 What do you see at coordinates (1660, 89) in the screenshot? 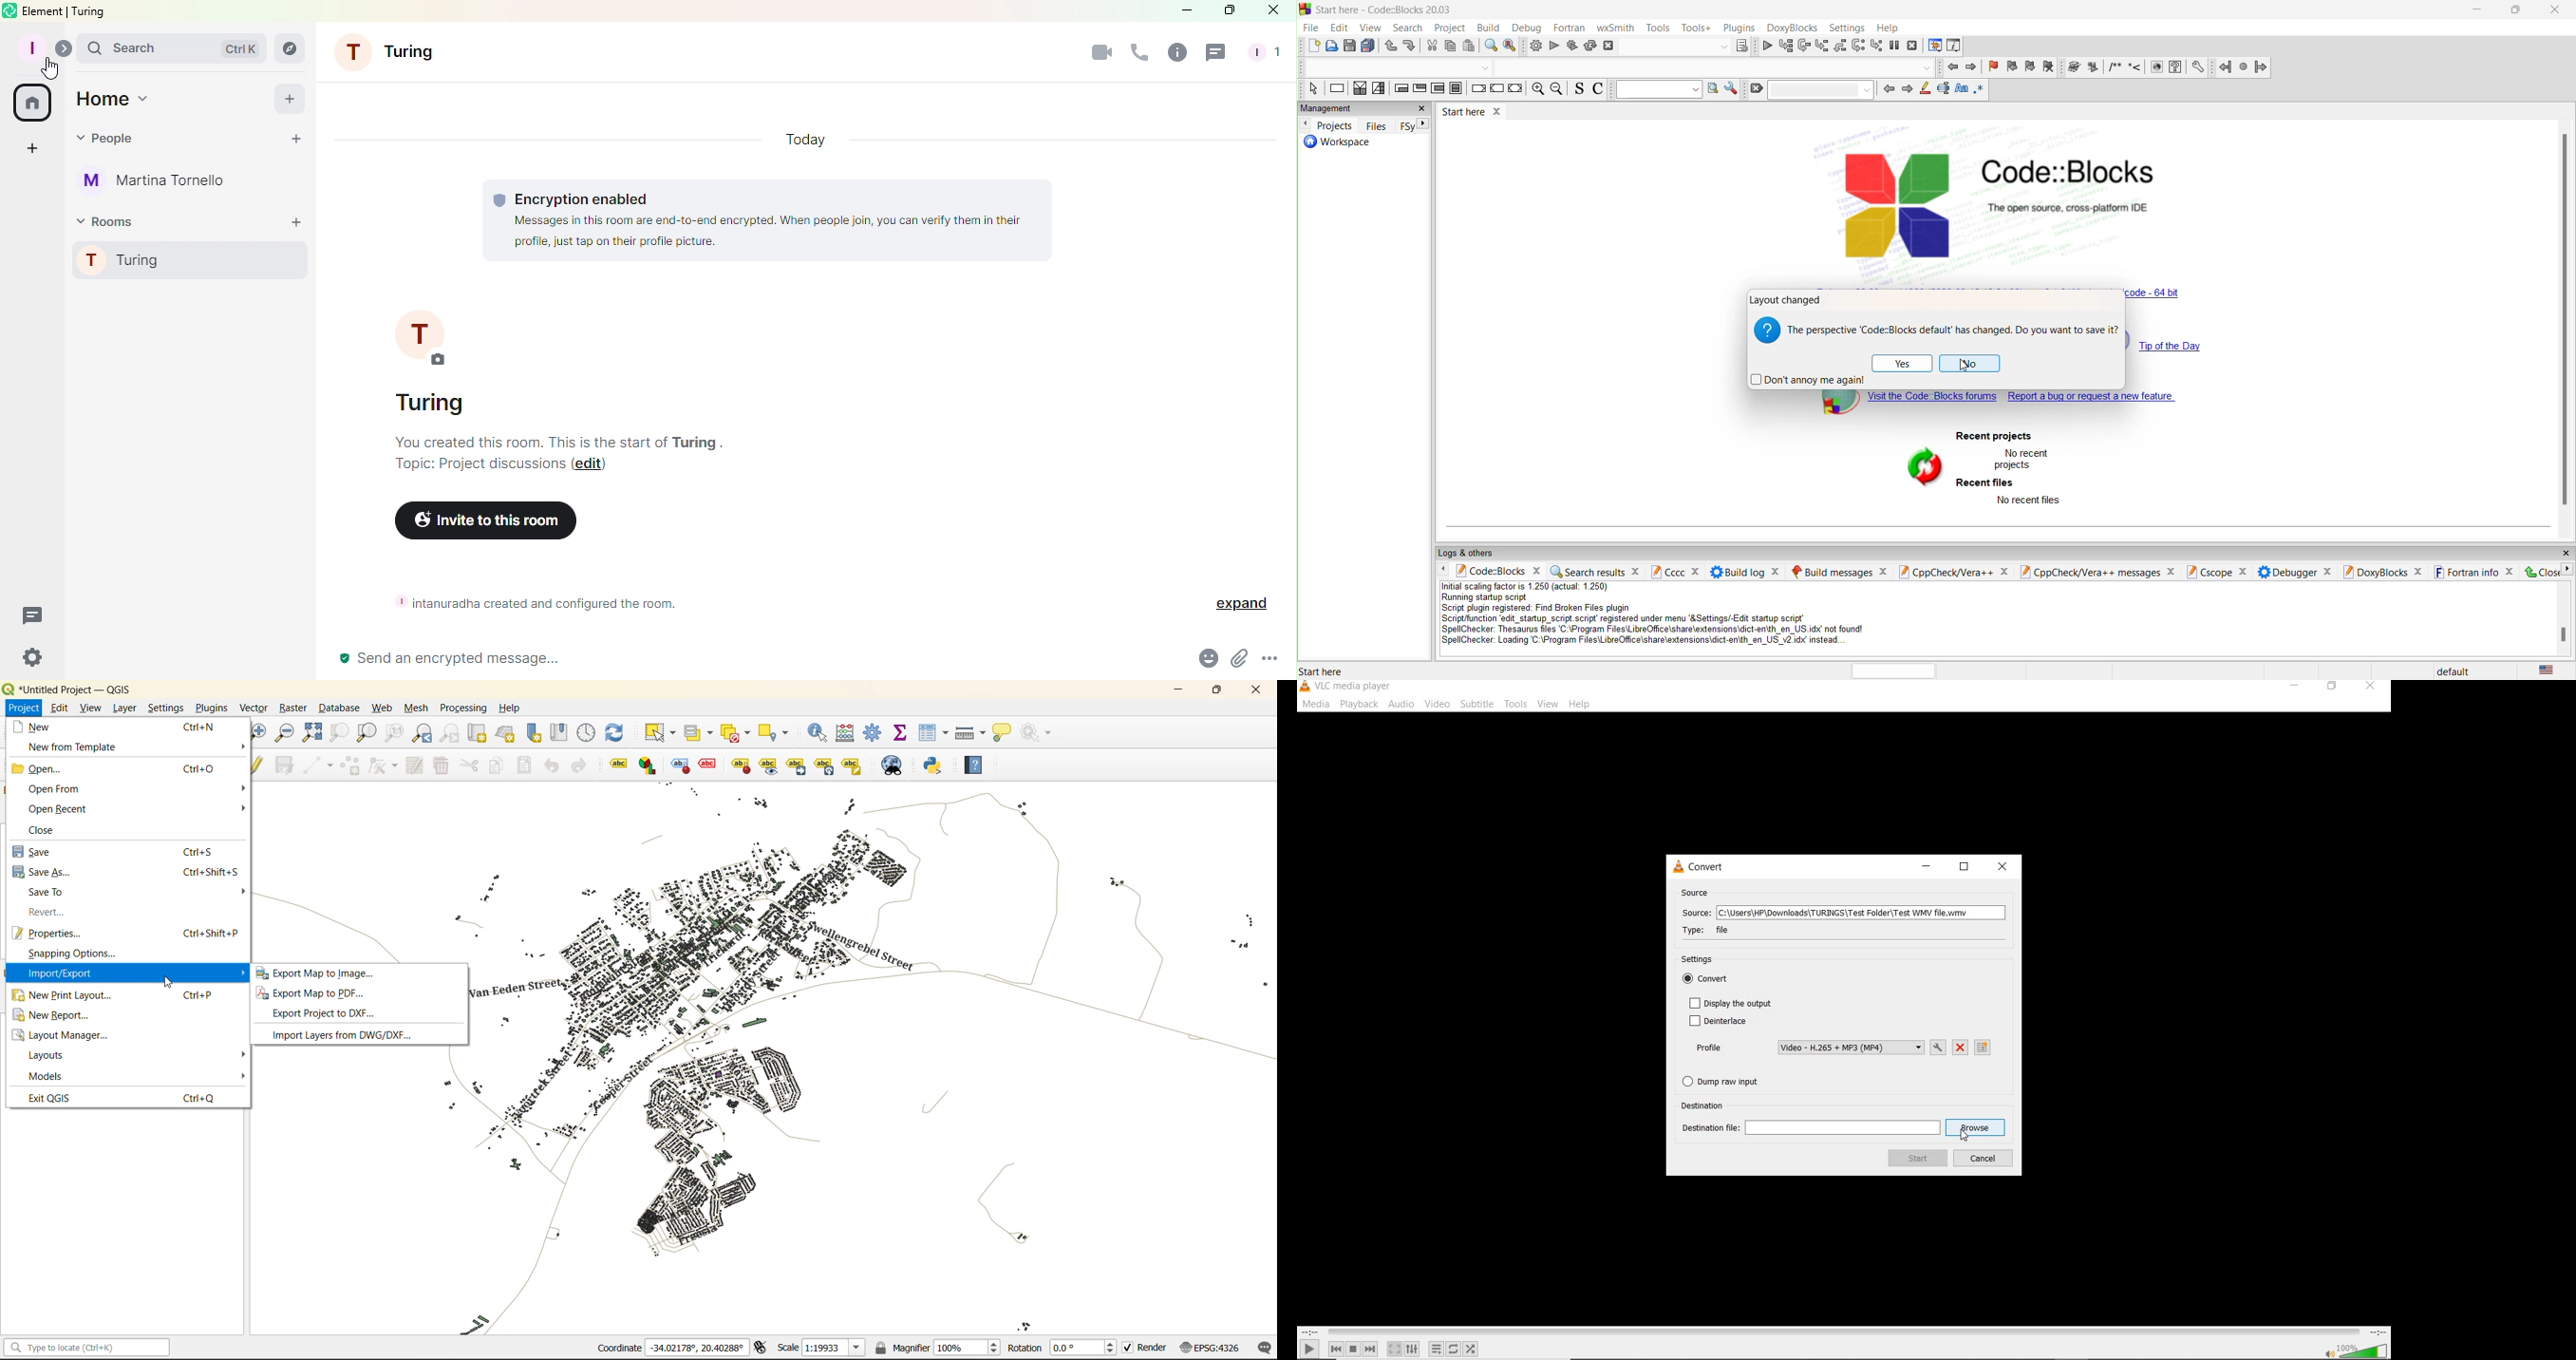
I see `dropdown` at bounding box center [1660, 89].